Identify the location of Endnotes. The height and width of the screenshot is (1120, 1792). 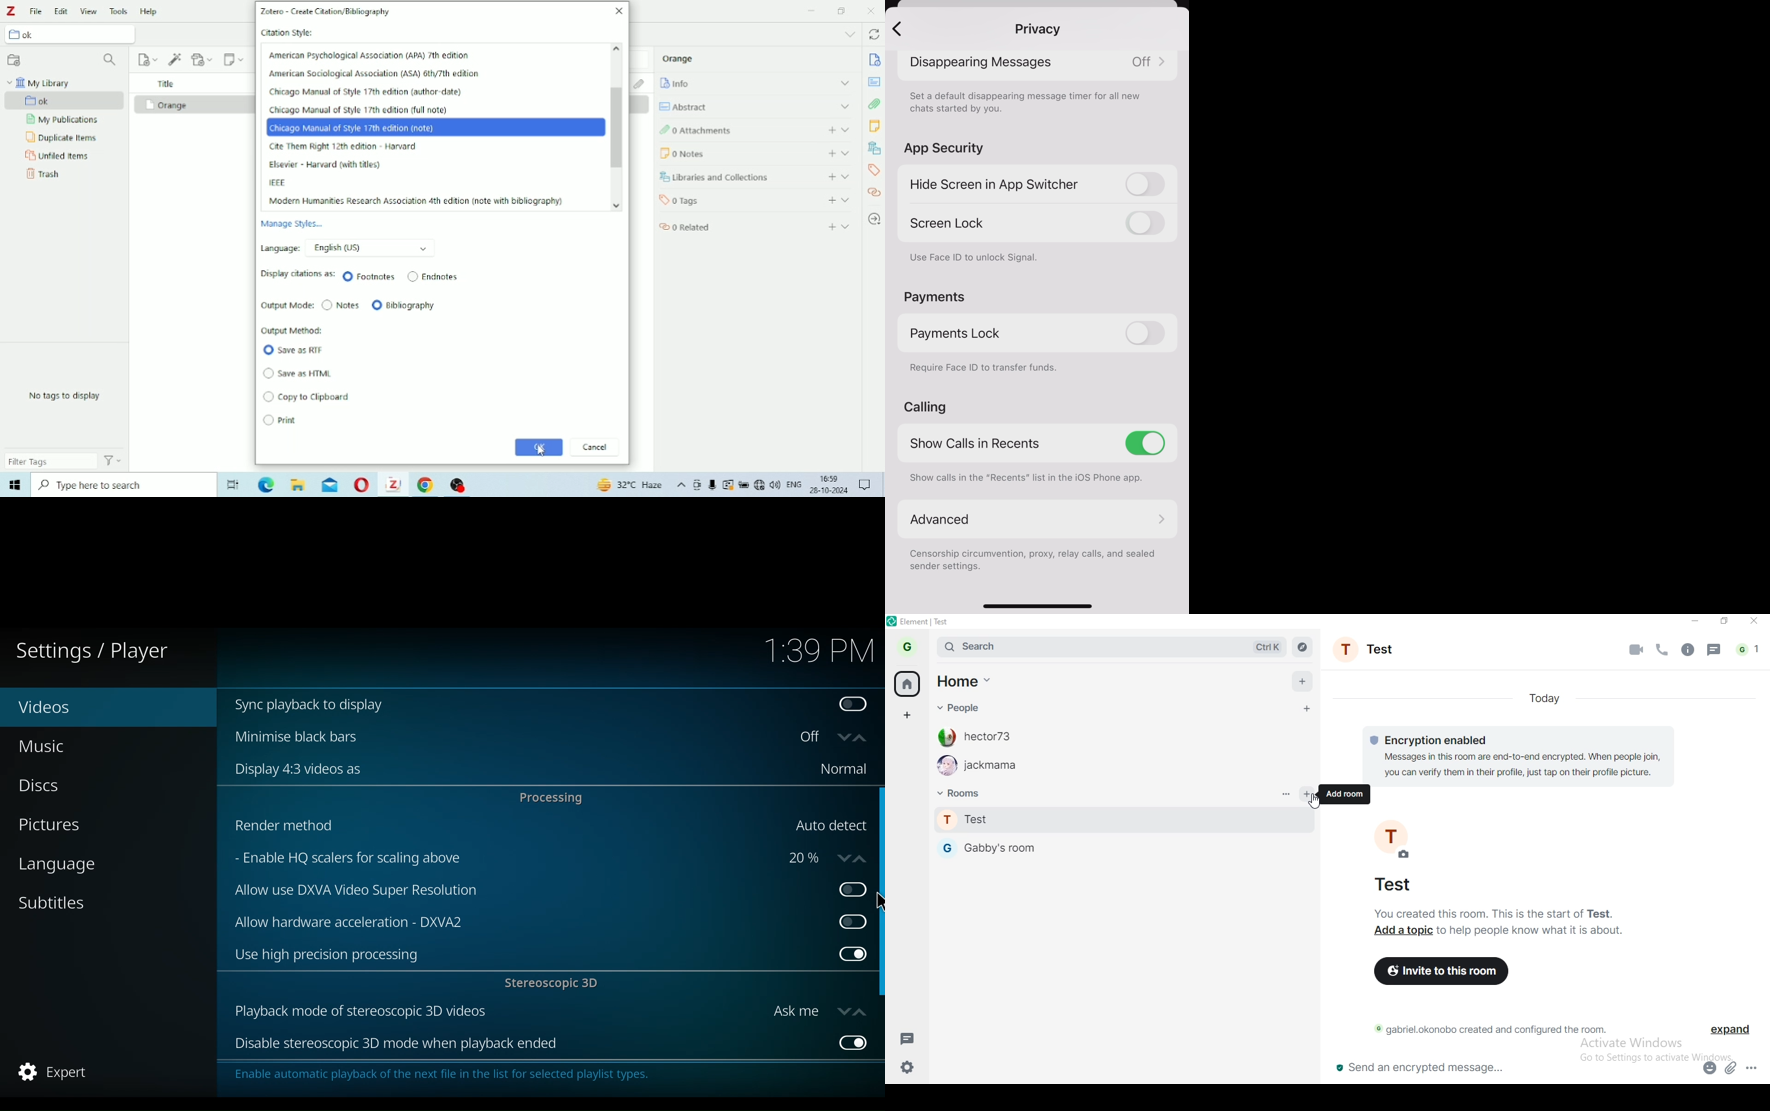
(433, 277).